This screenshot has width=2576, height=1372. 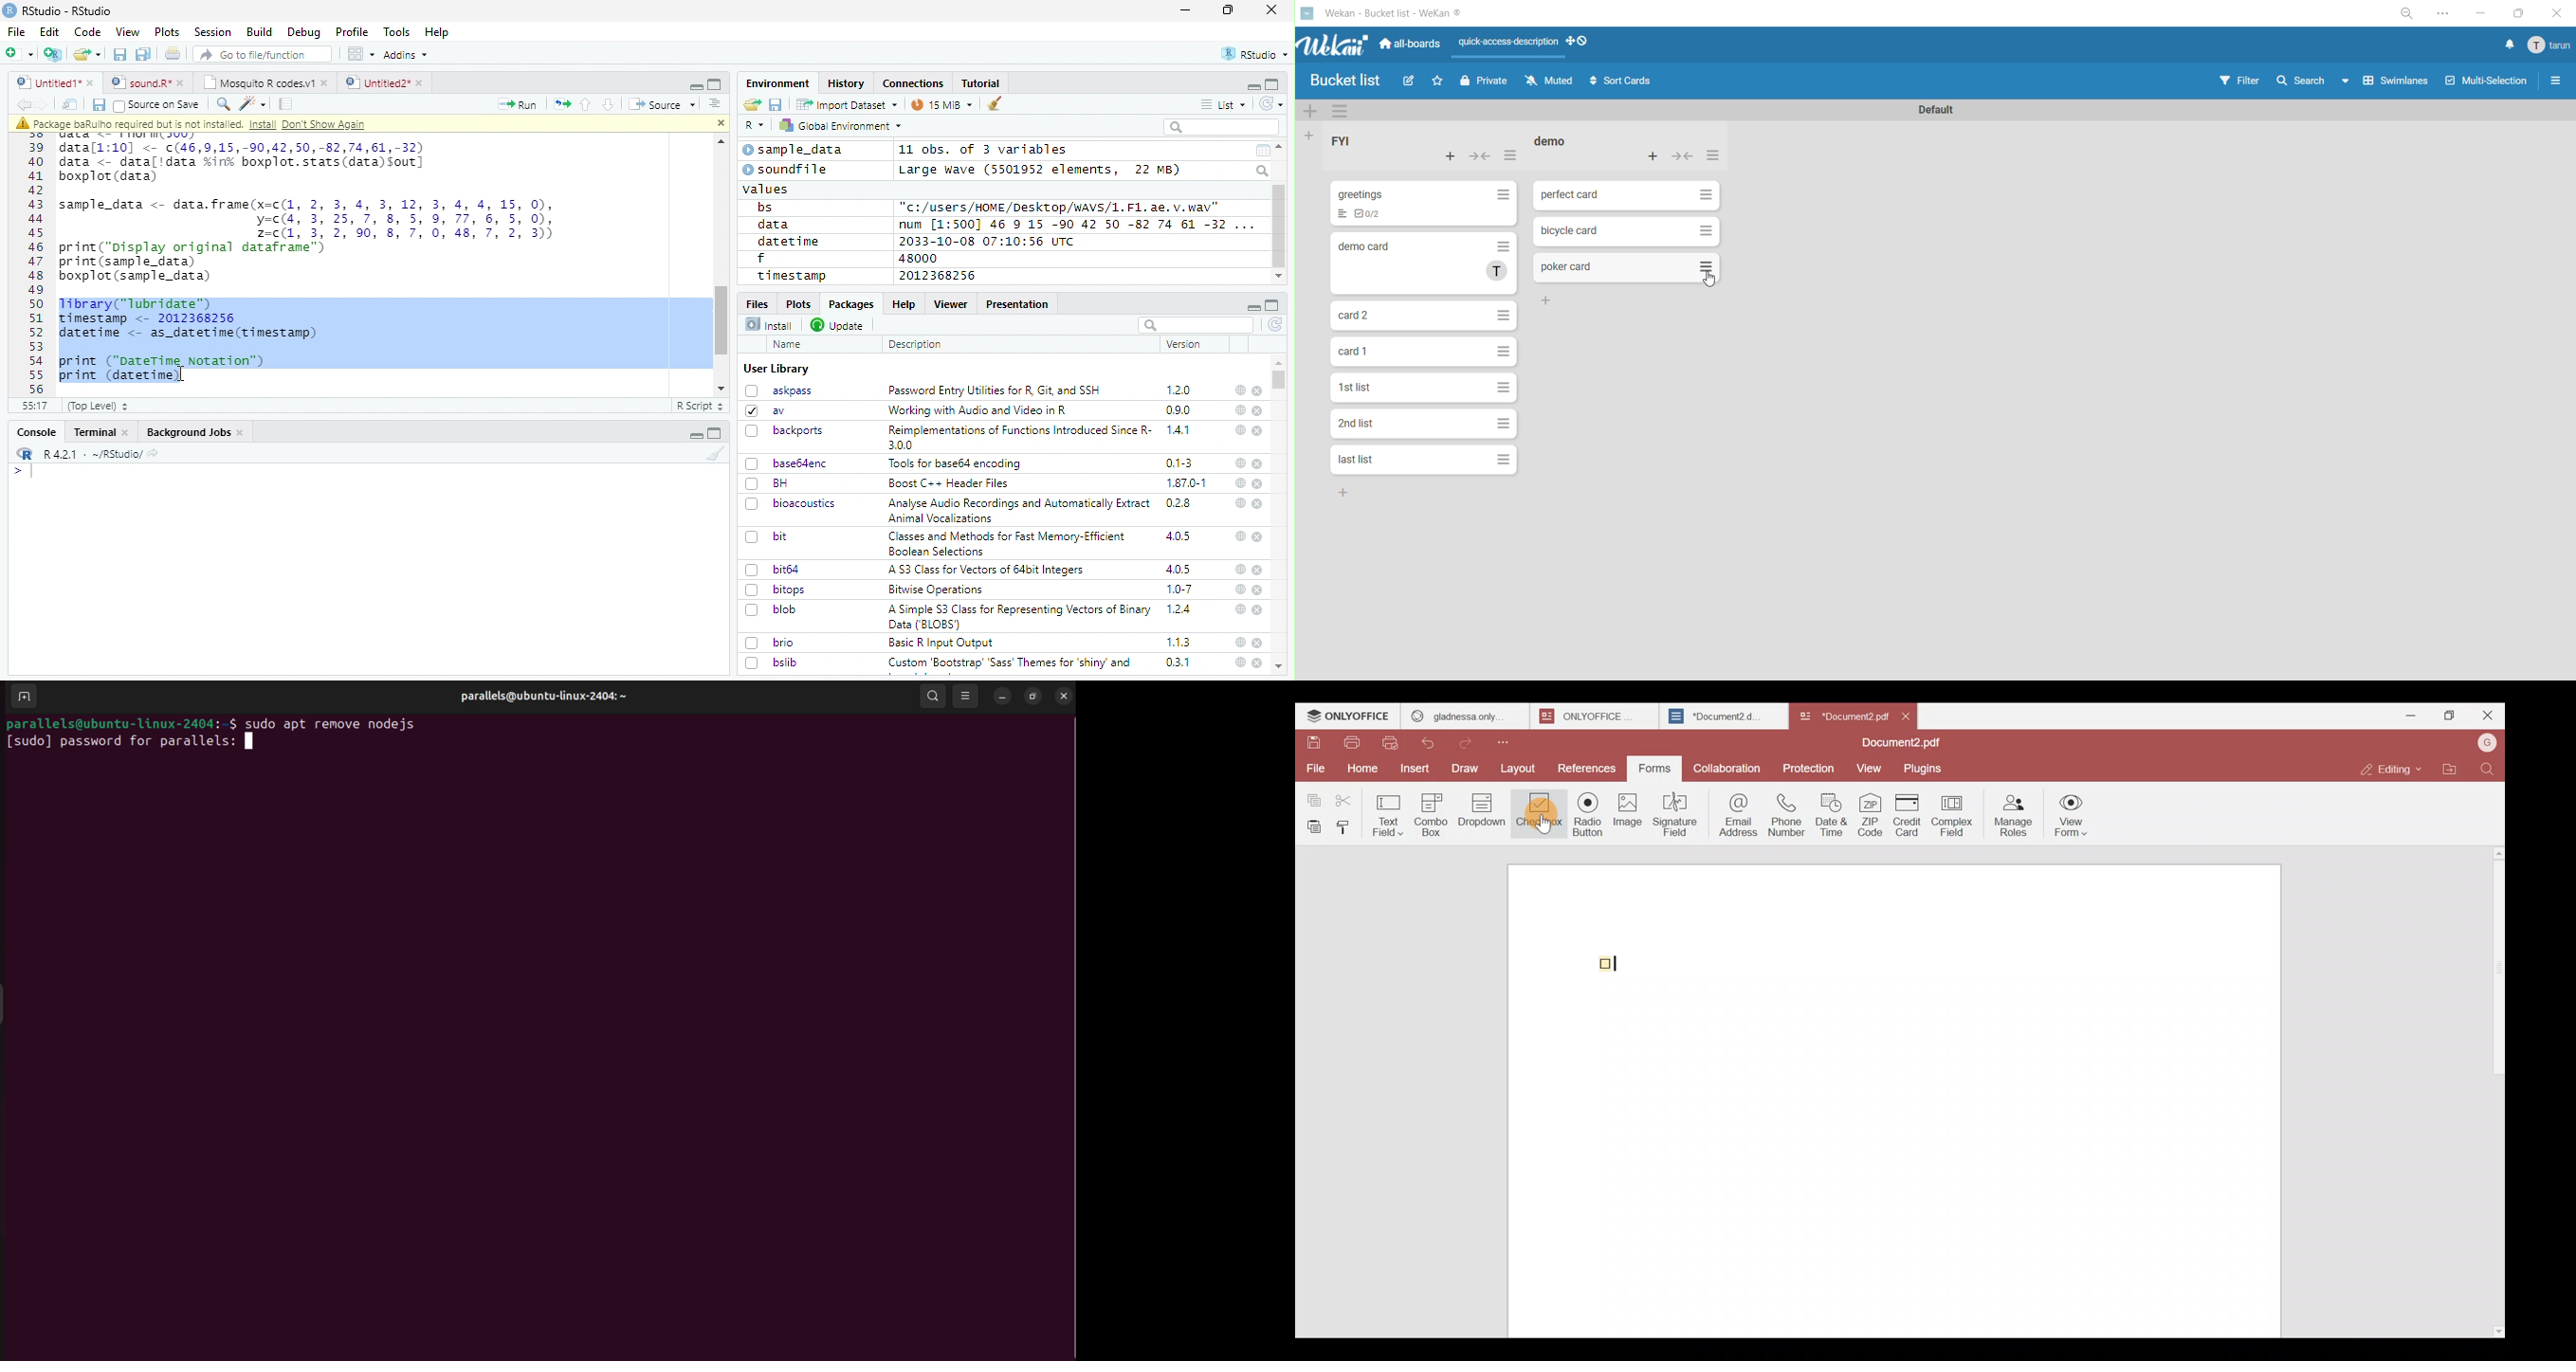 What do you see at coordinates (938, 590) in the screenshot?
I see `Bitwise Operations` at bounding box center [938, 590].